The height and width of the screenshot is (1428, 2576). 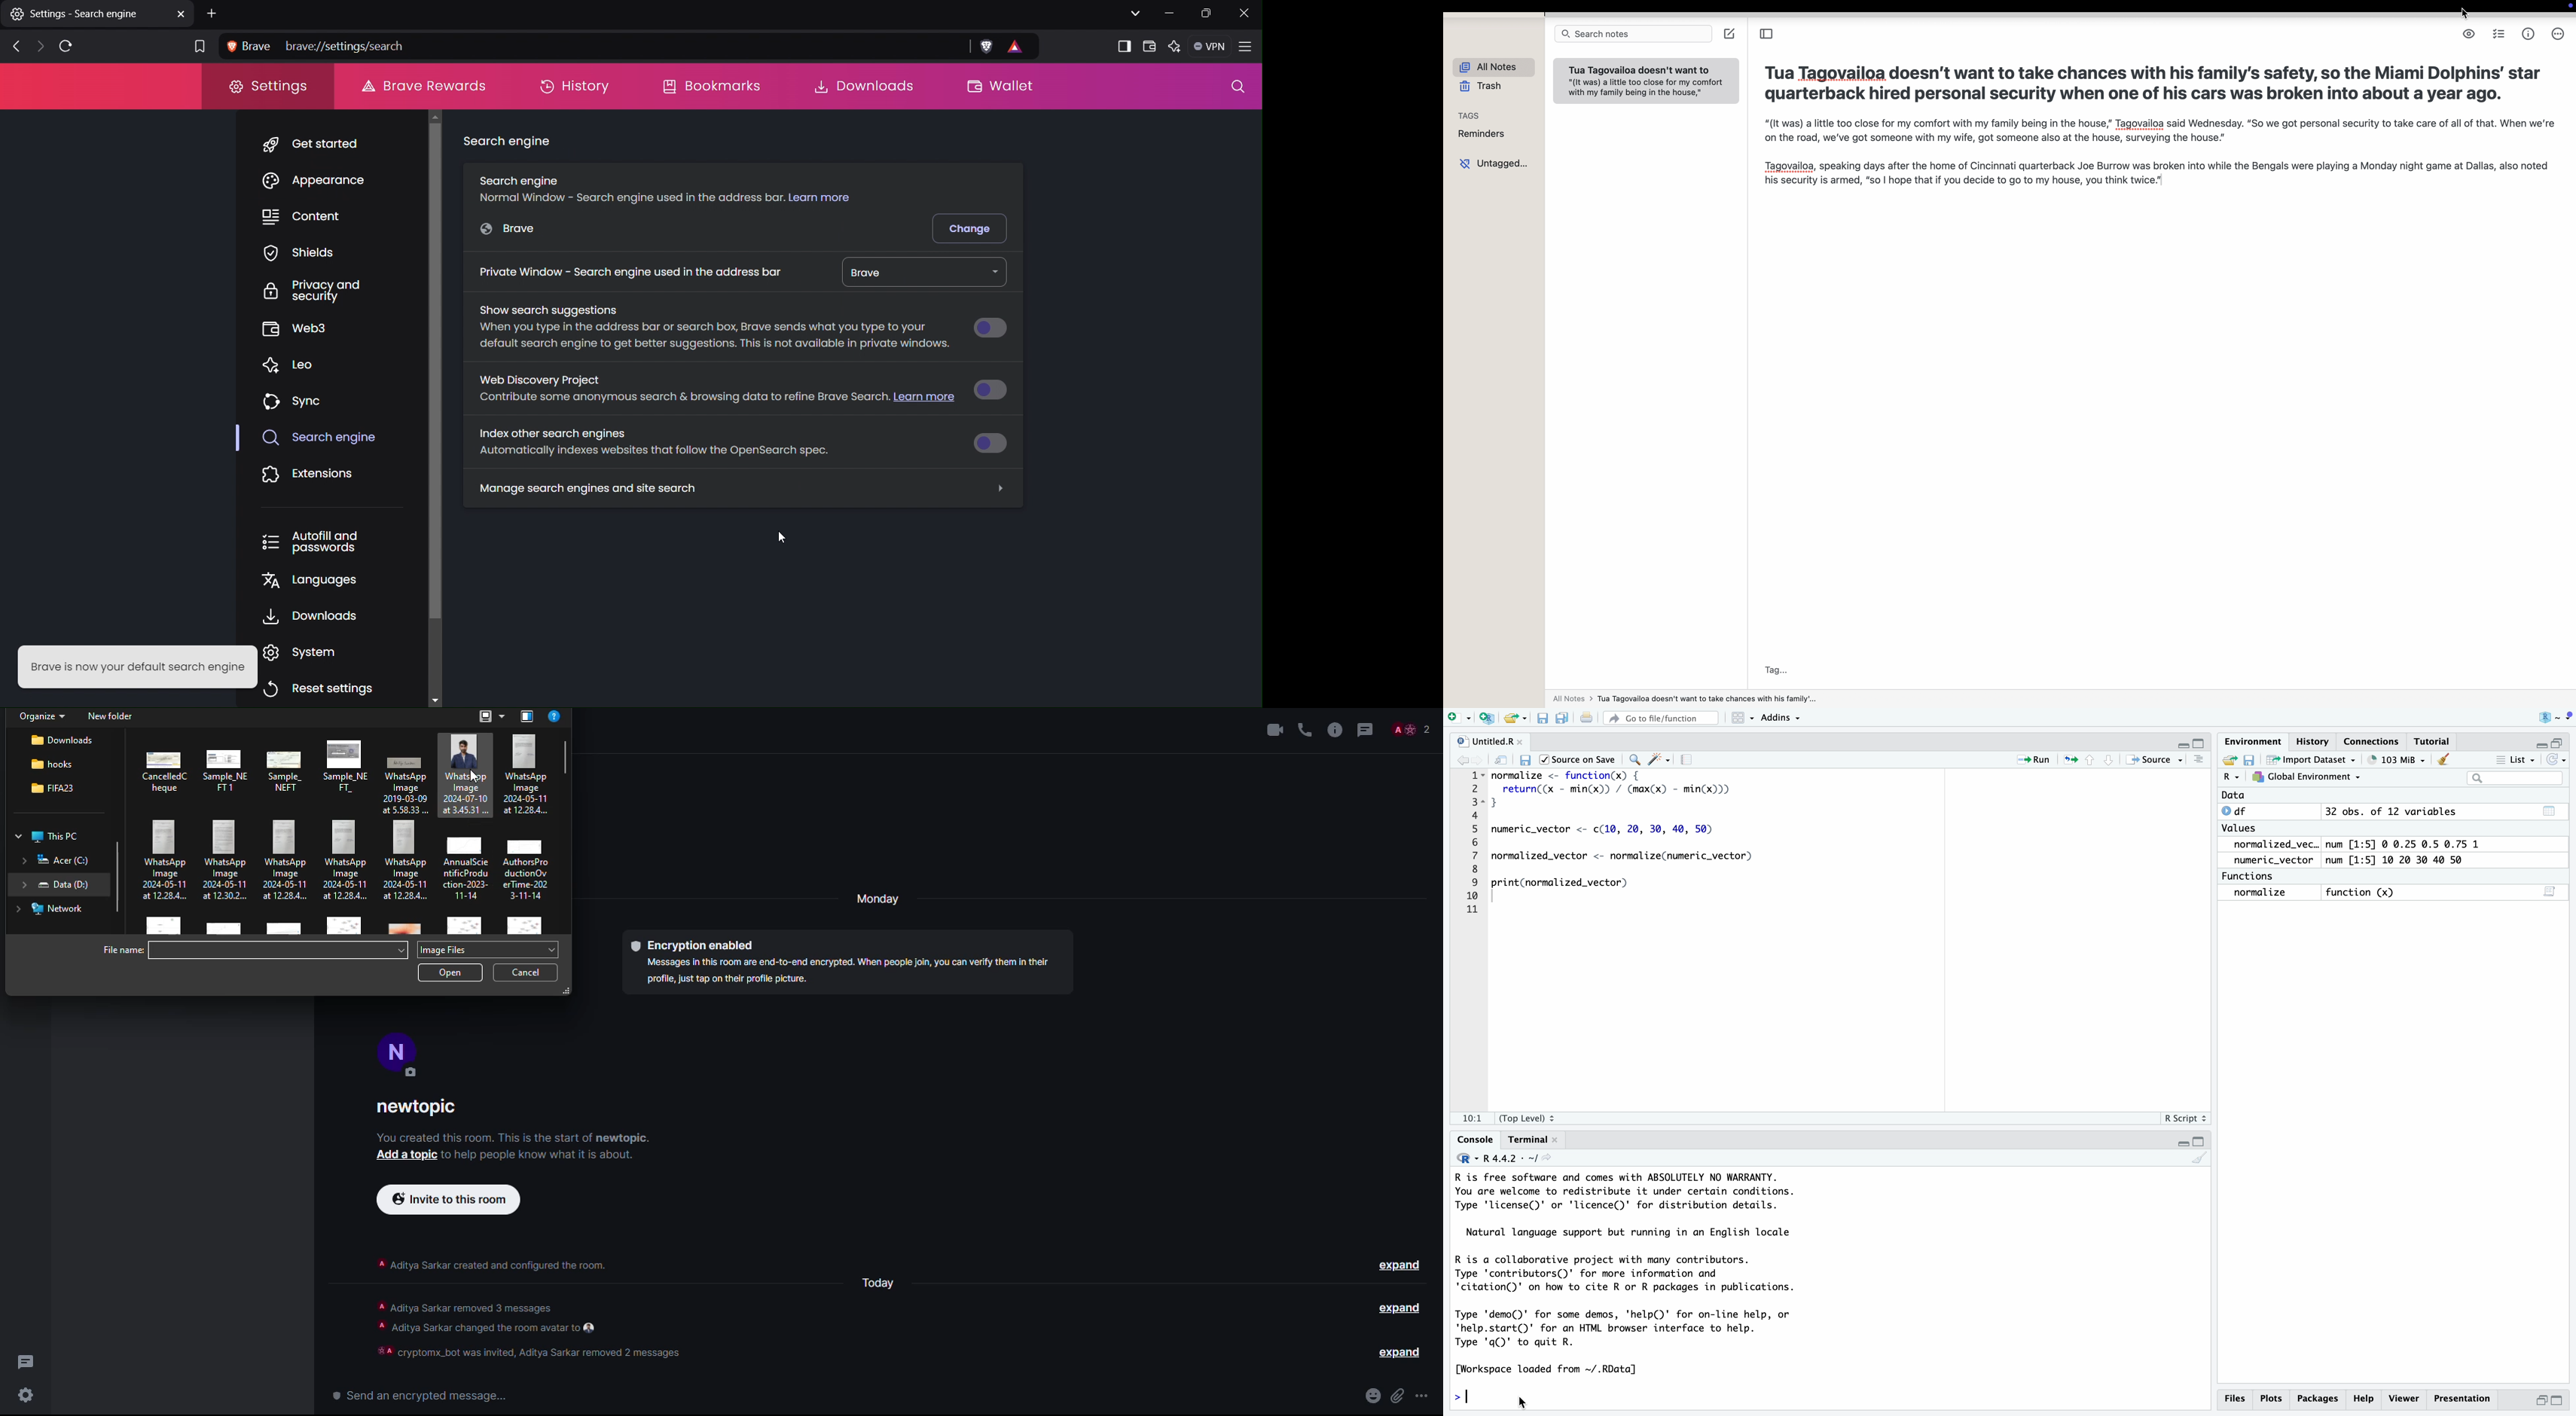 What do you see at coordinates (528, 773) in the screenshot?
I see `click to select` at bounding box center [528, 773].